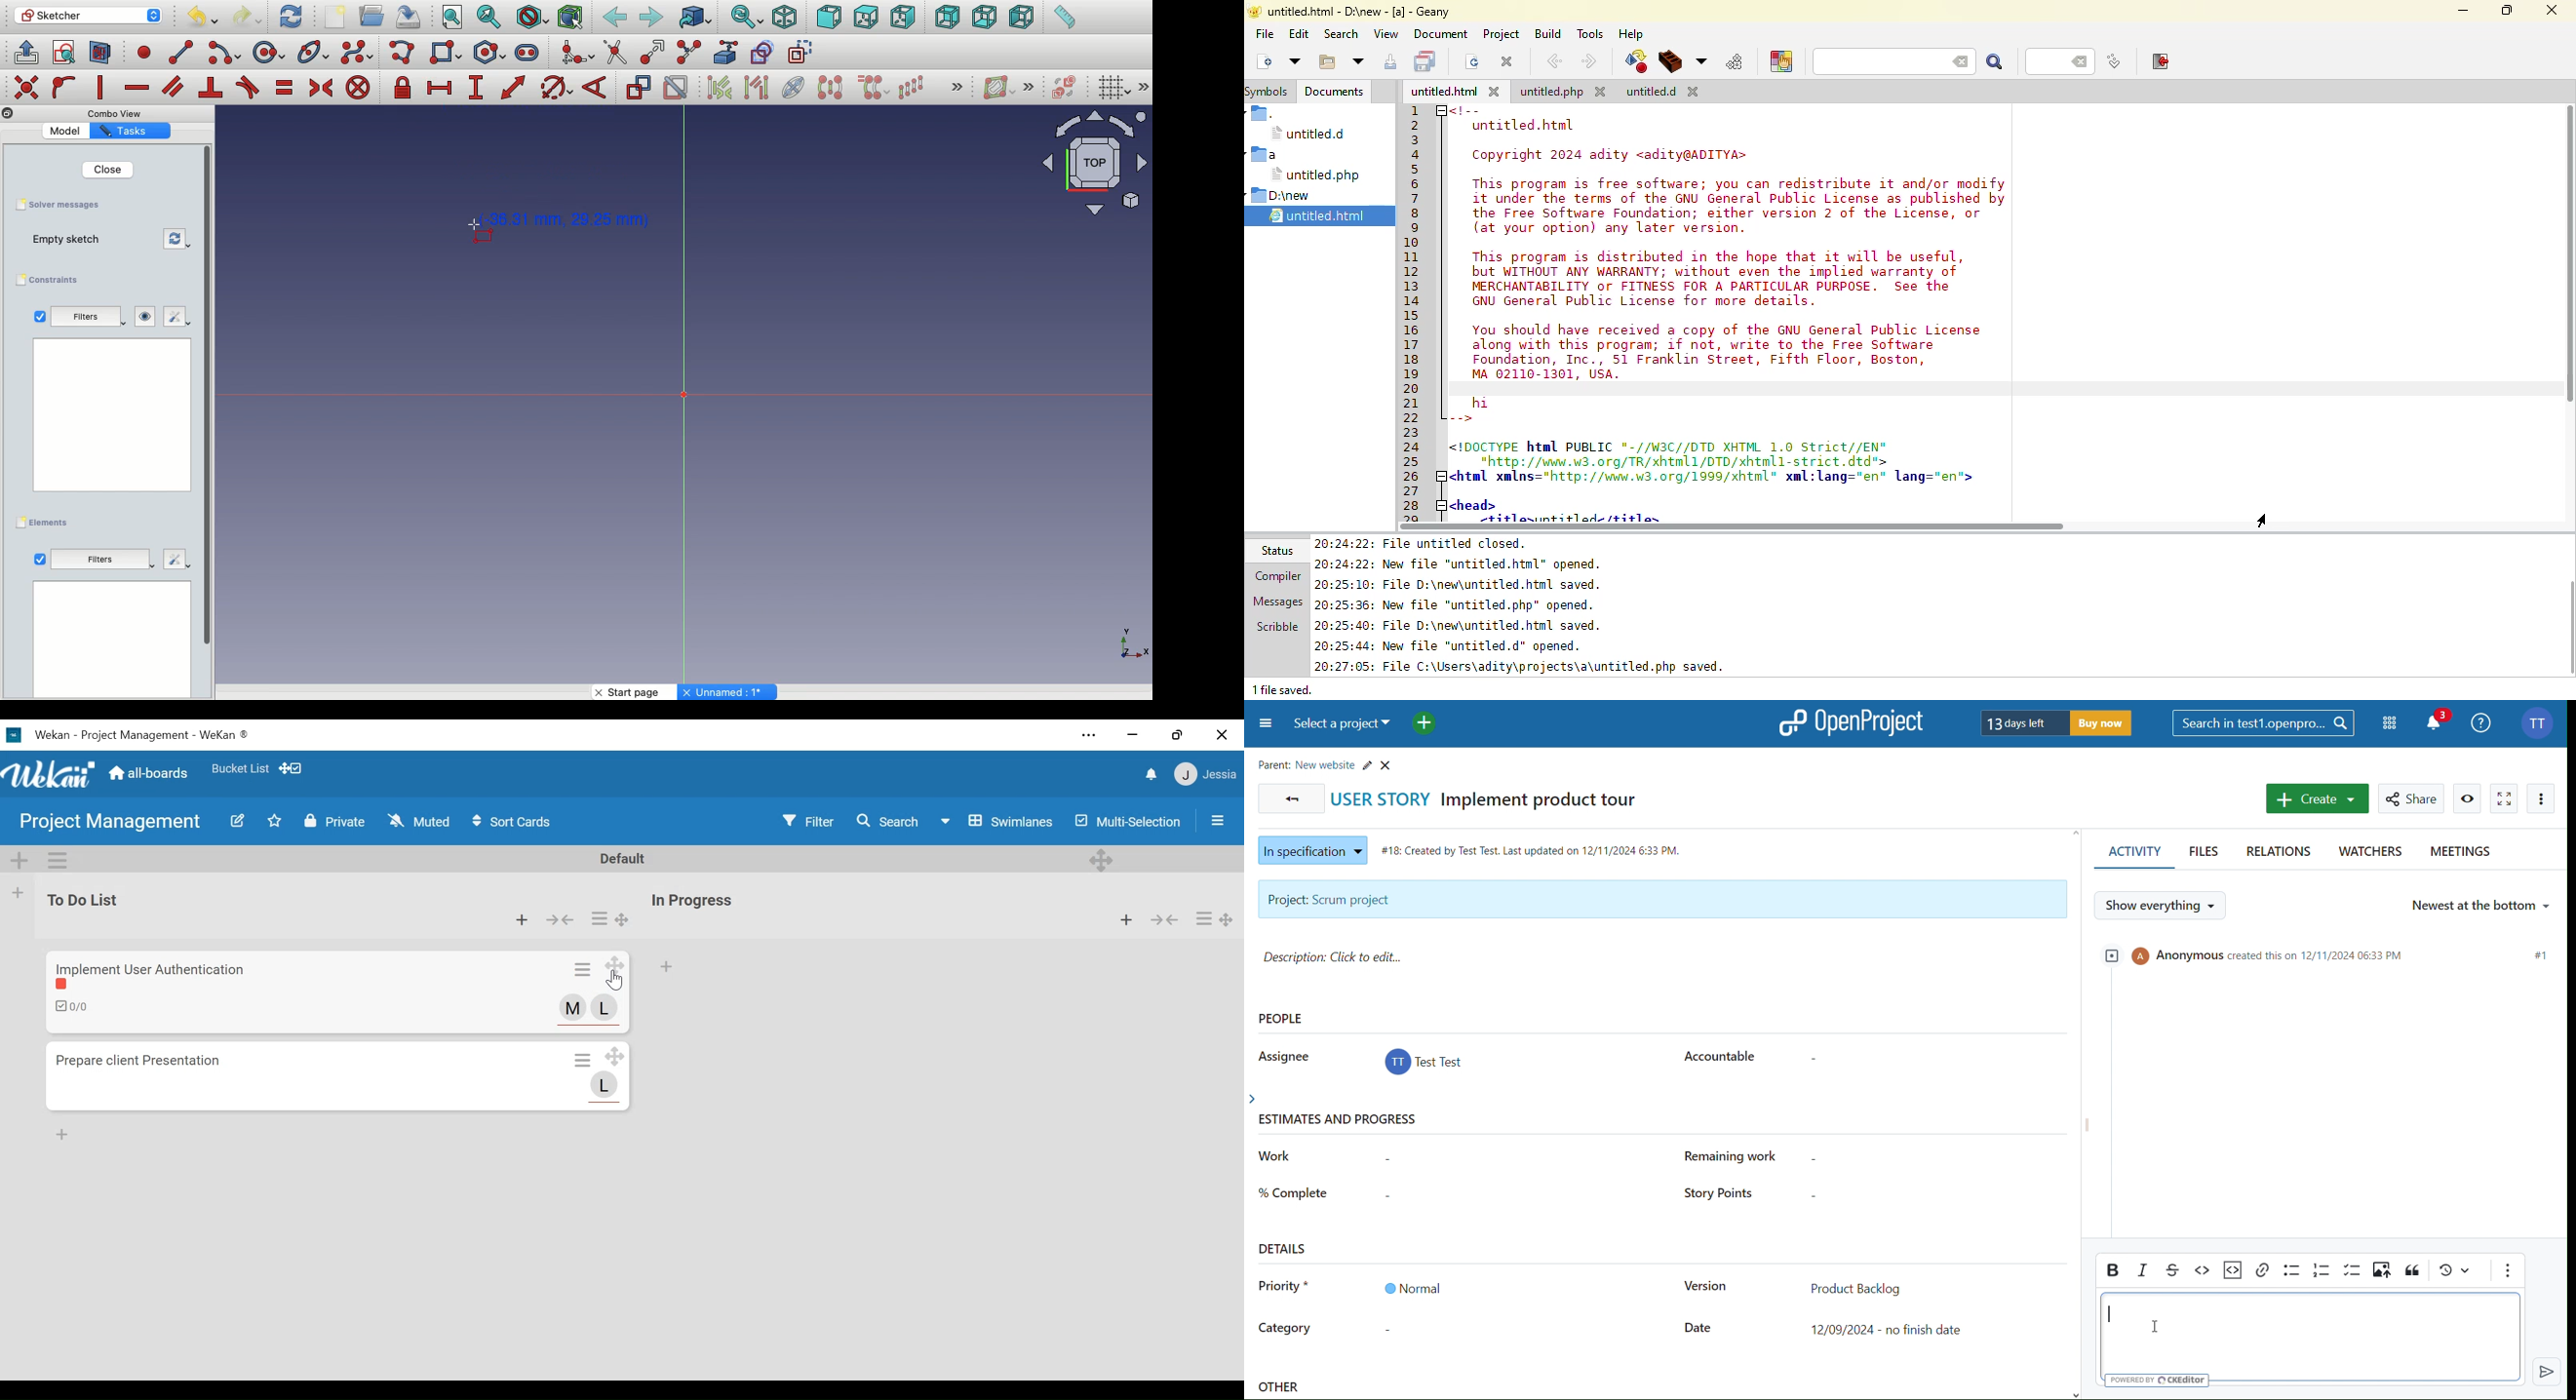 This screenshot has width=2576, height=1400. Describe the element at coordinates (1717, 1054) in the screenshot. I see `Accountable` at that location.